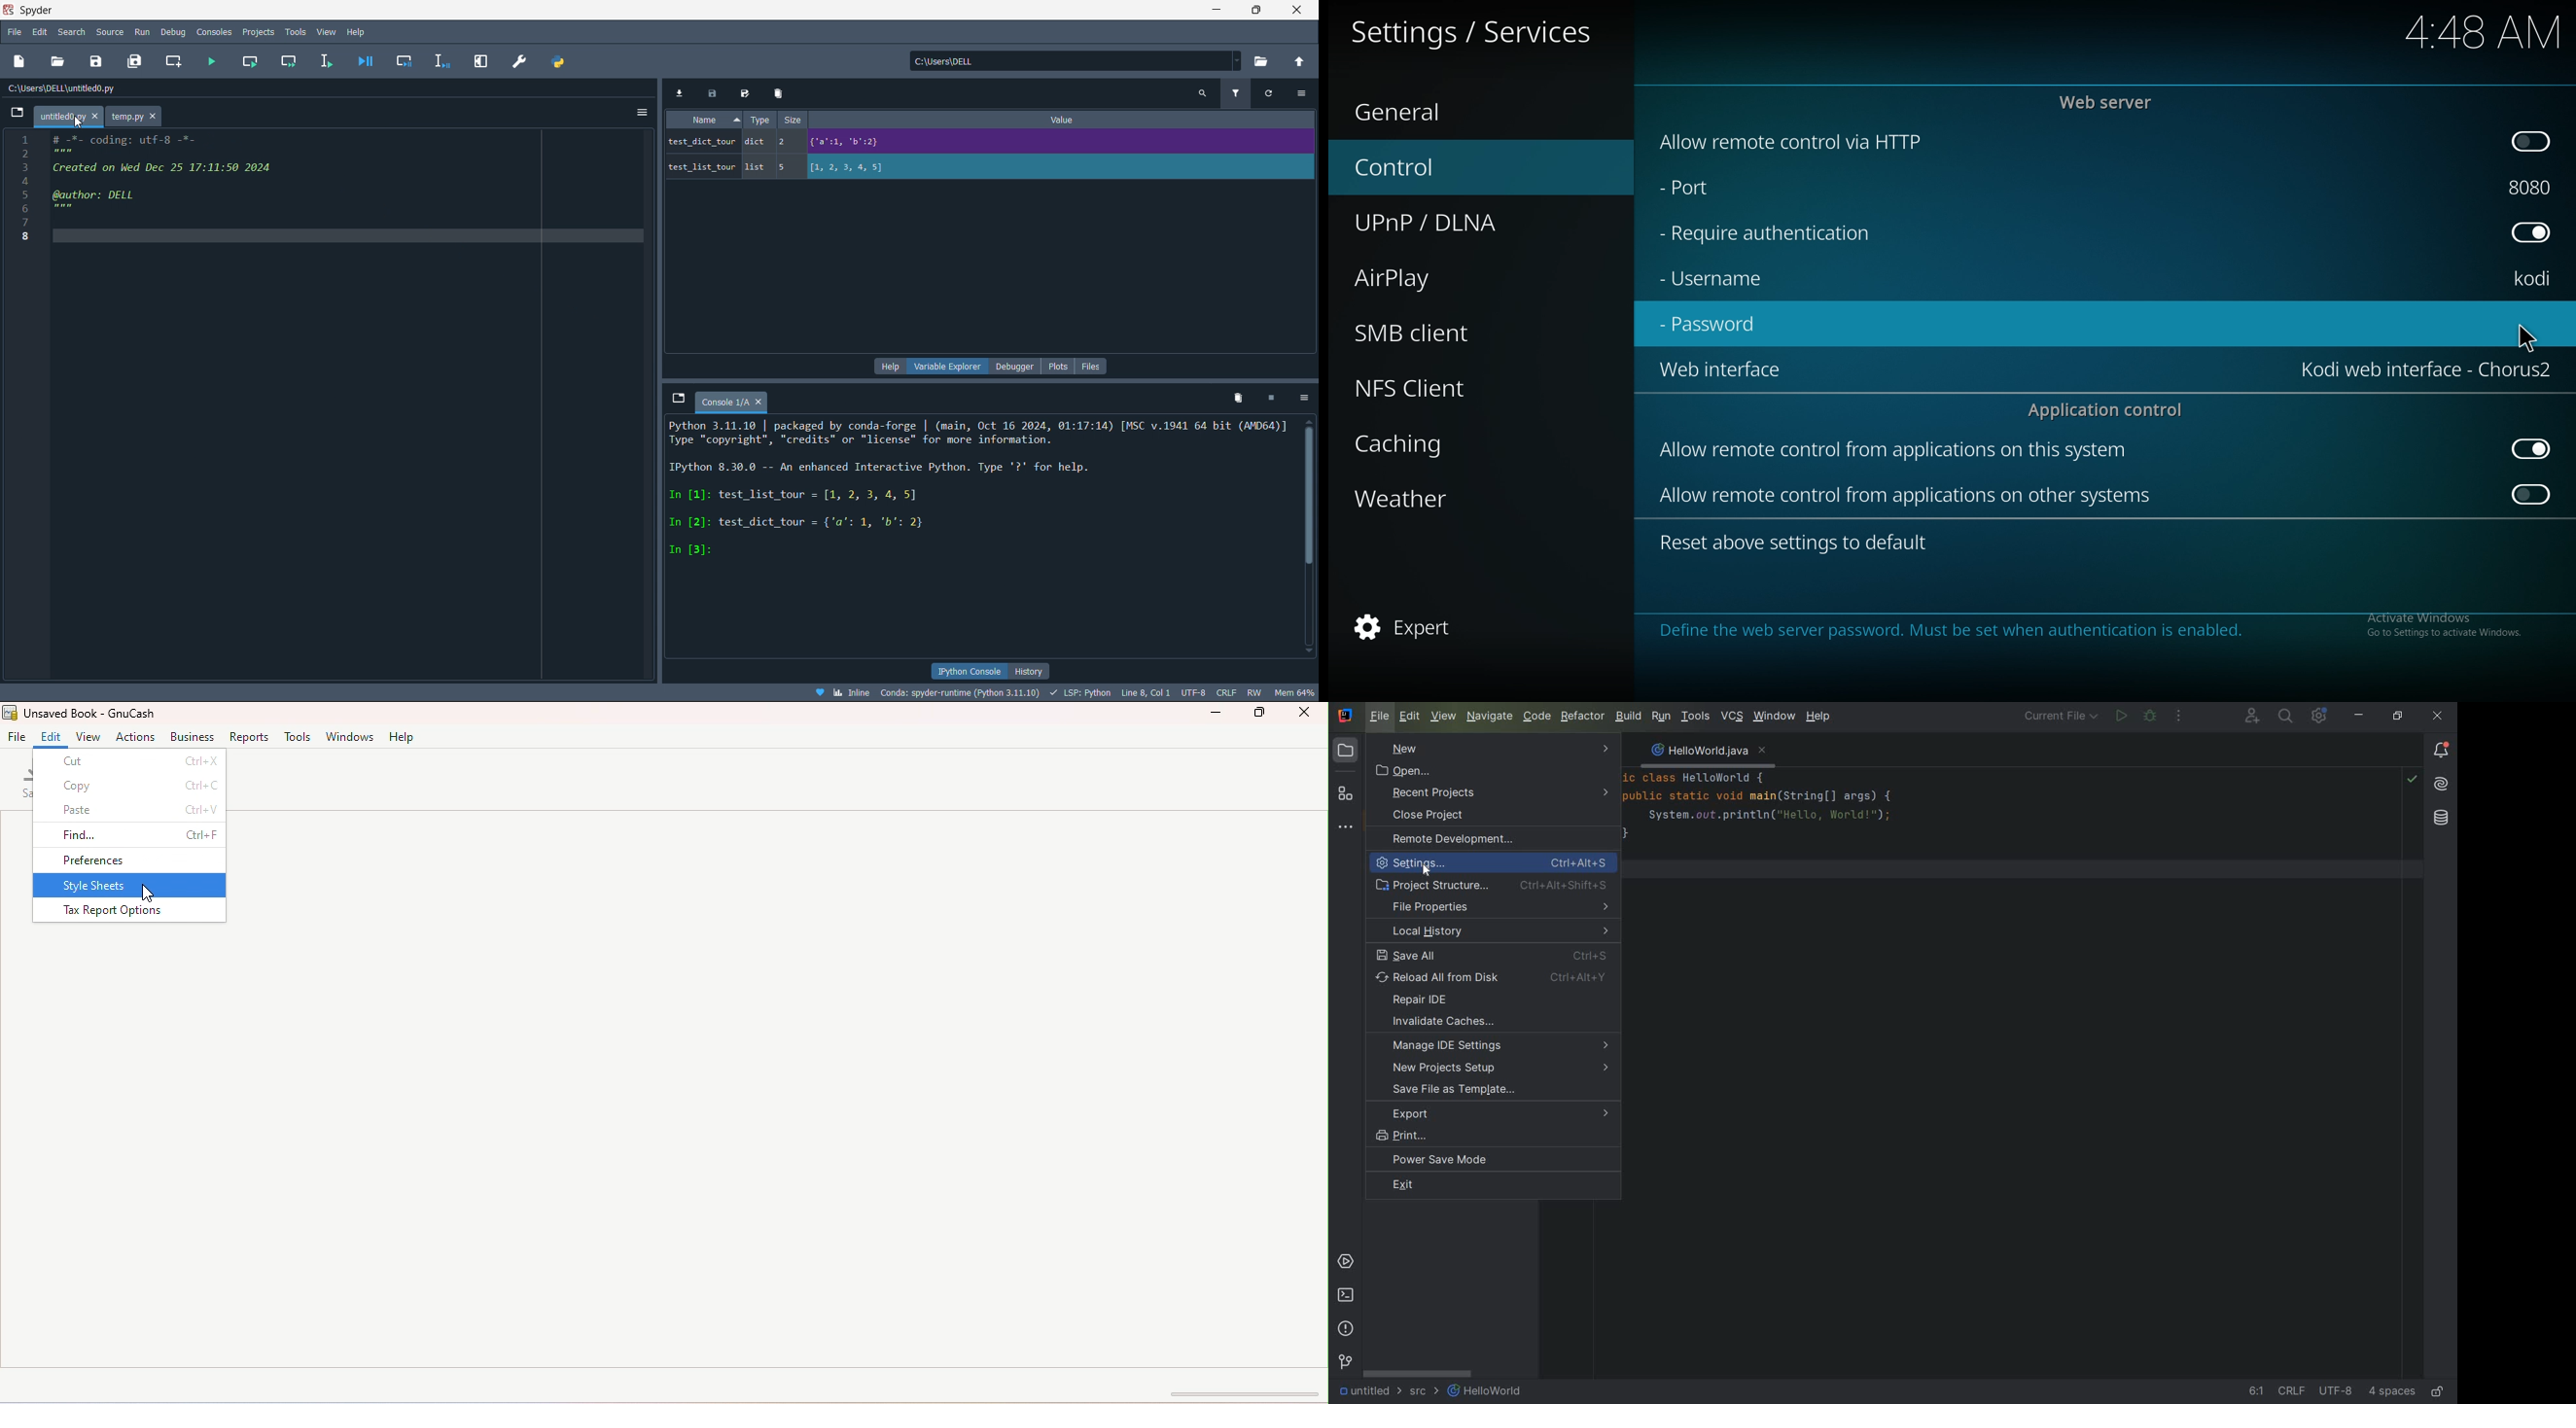  What do you see at coordinates (889, 367) in the screenshot?
I see `help pane` at bounding box center [889, 367].